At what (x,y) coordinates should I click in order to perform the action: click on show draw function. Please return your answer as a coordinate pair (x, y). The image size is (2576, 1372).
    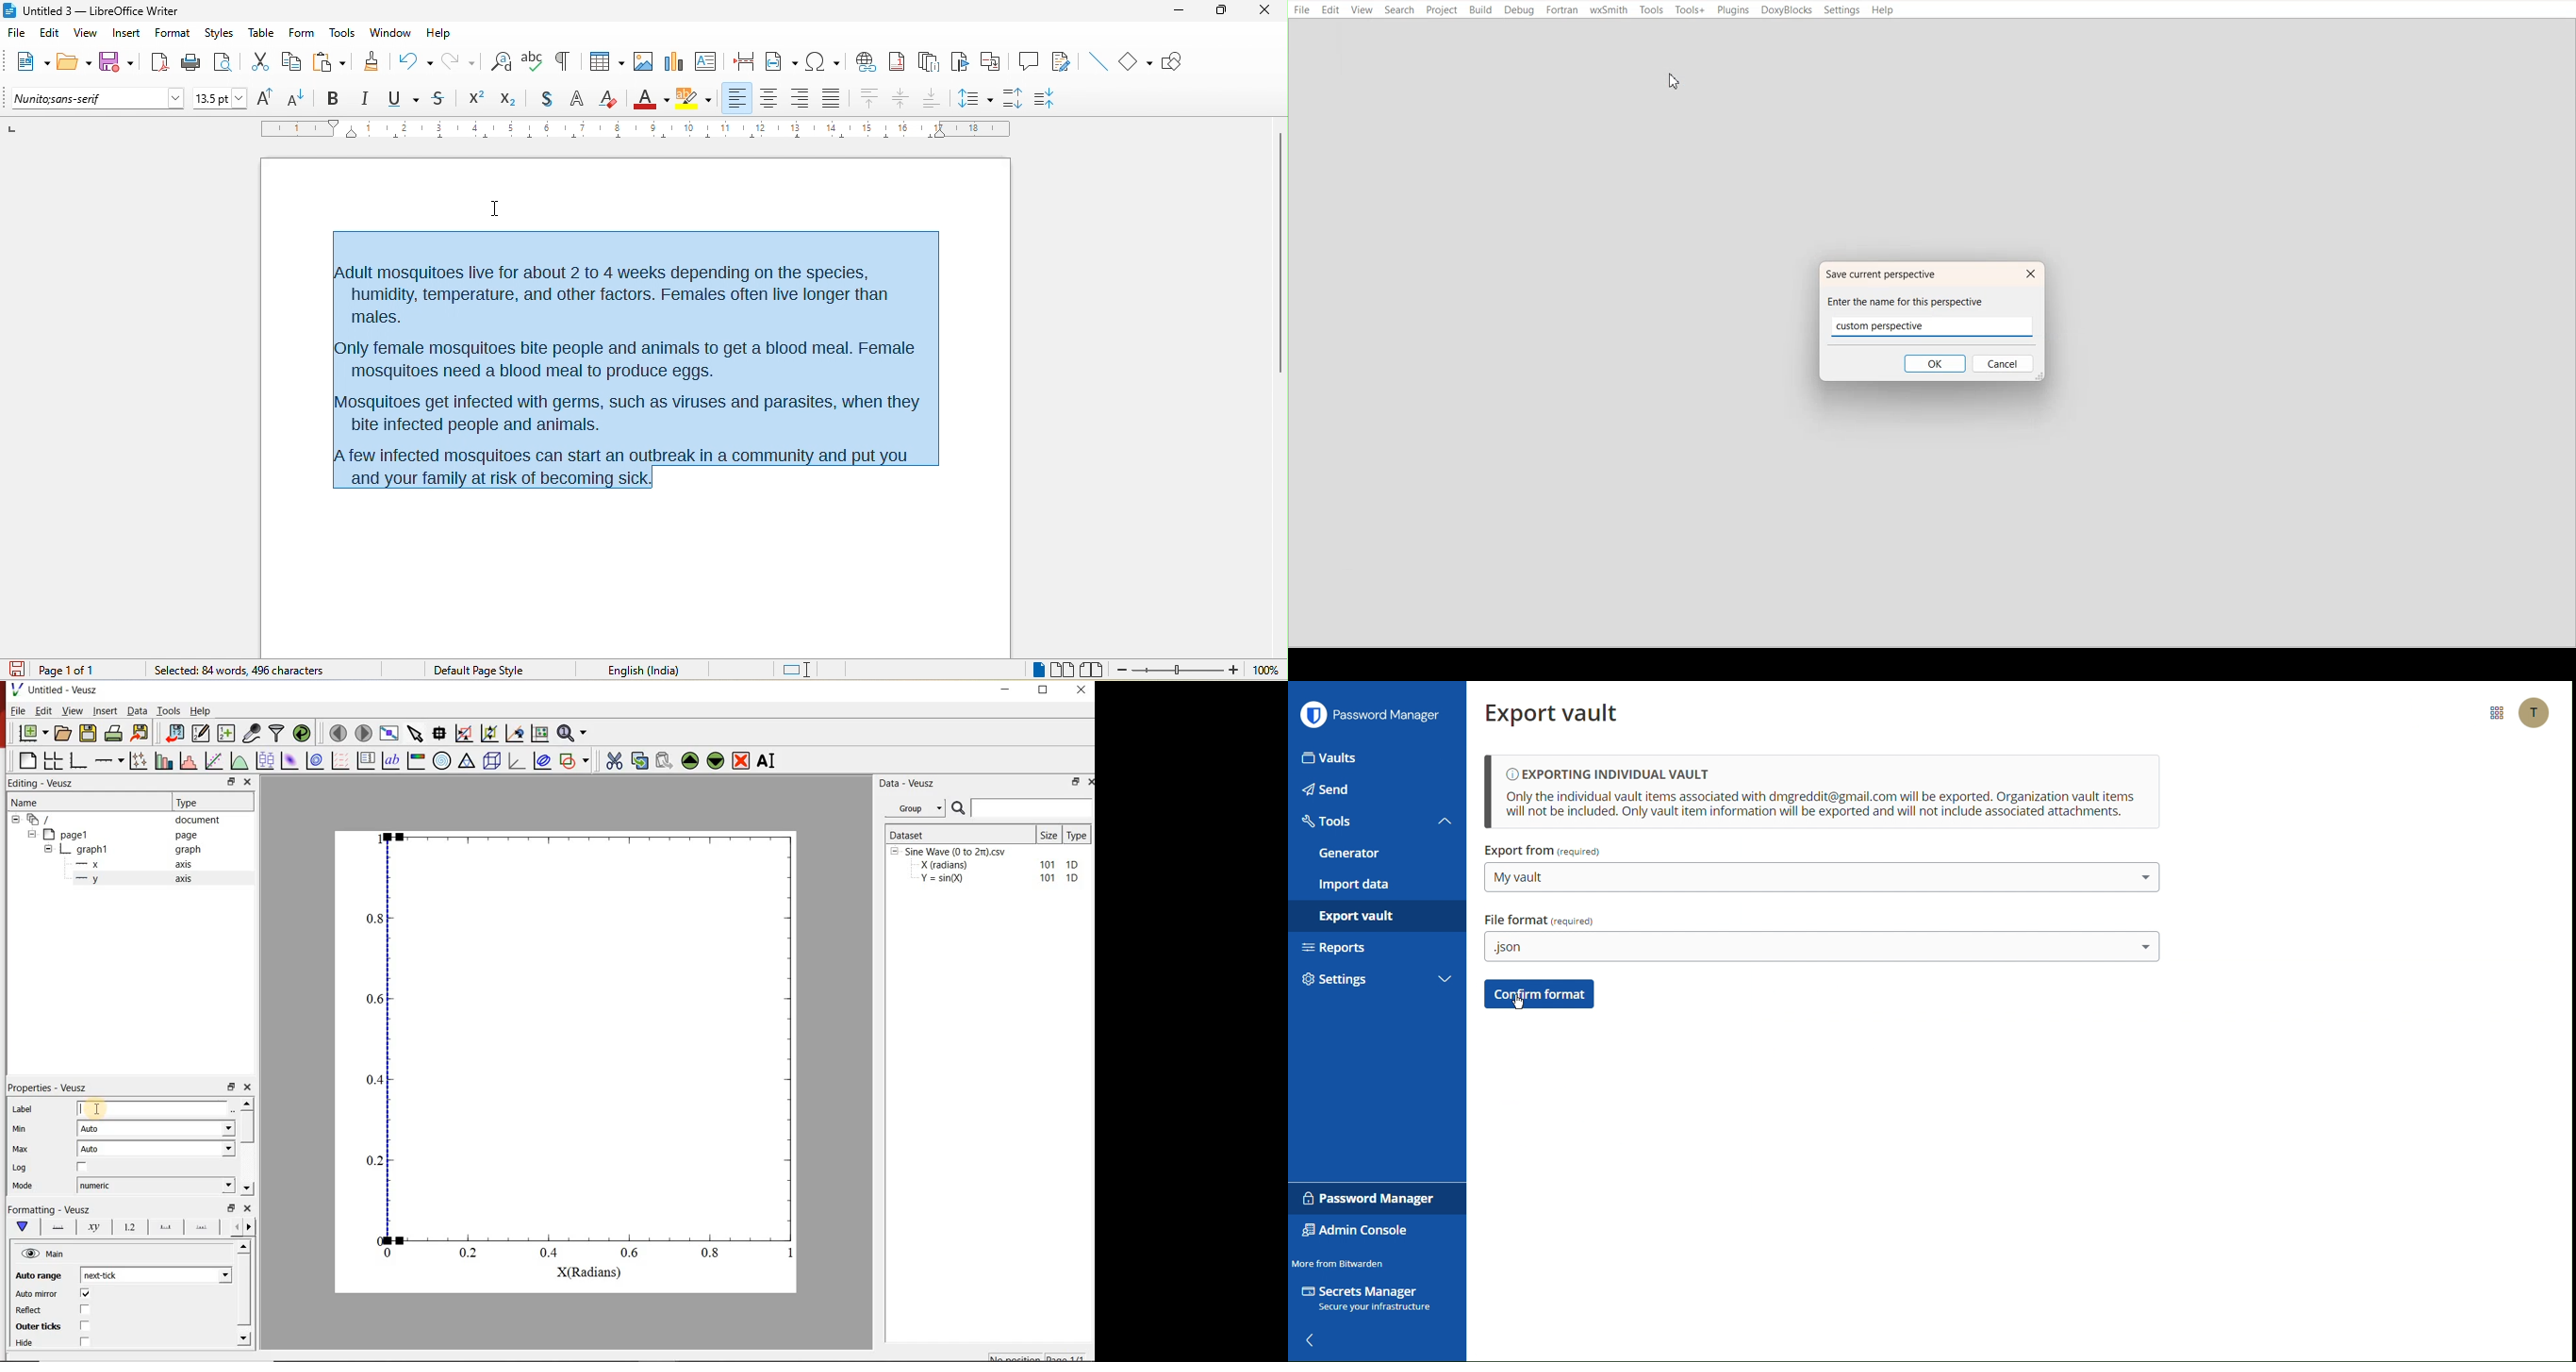
    Looking at the image, I should click on (1179, 61).